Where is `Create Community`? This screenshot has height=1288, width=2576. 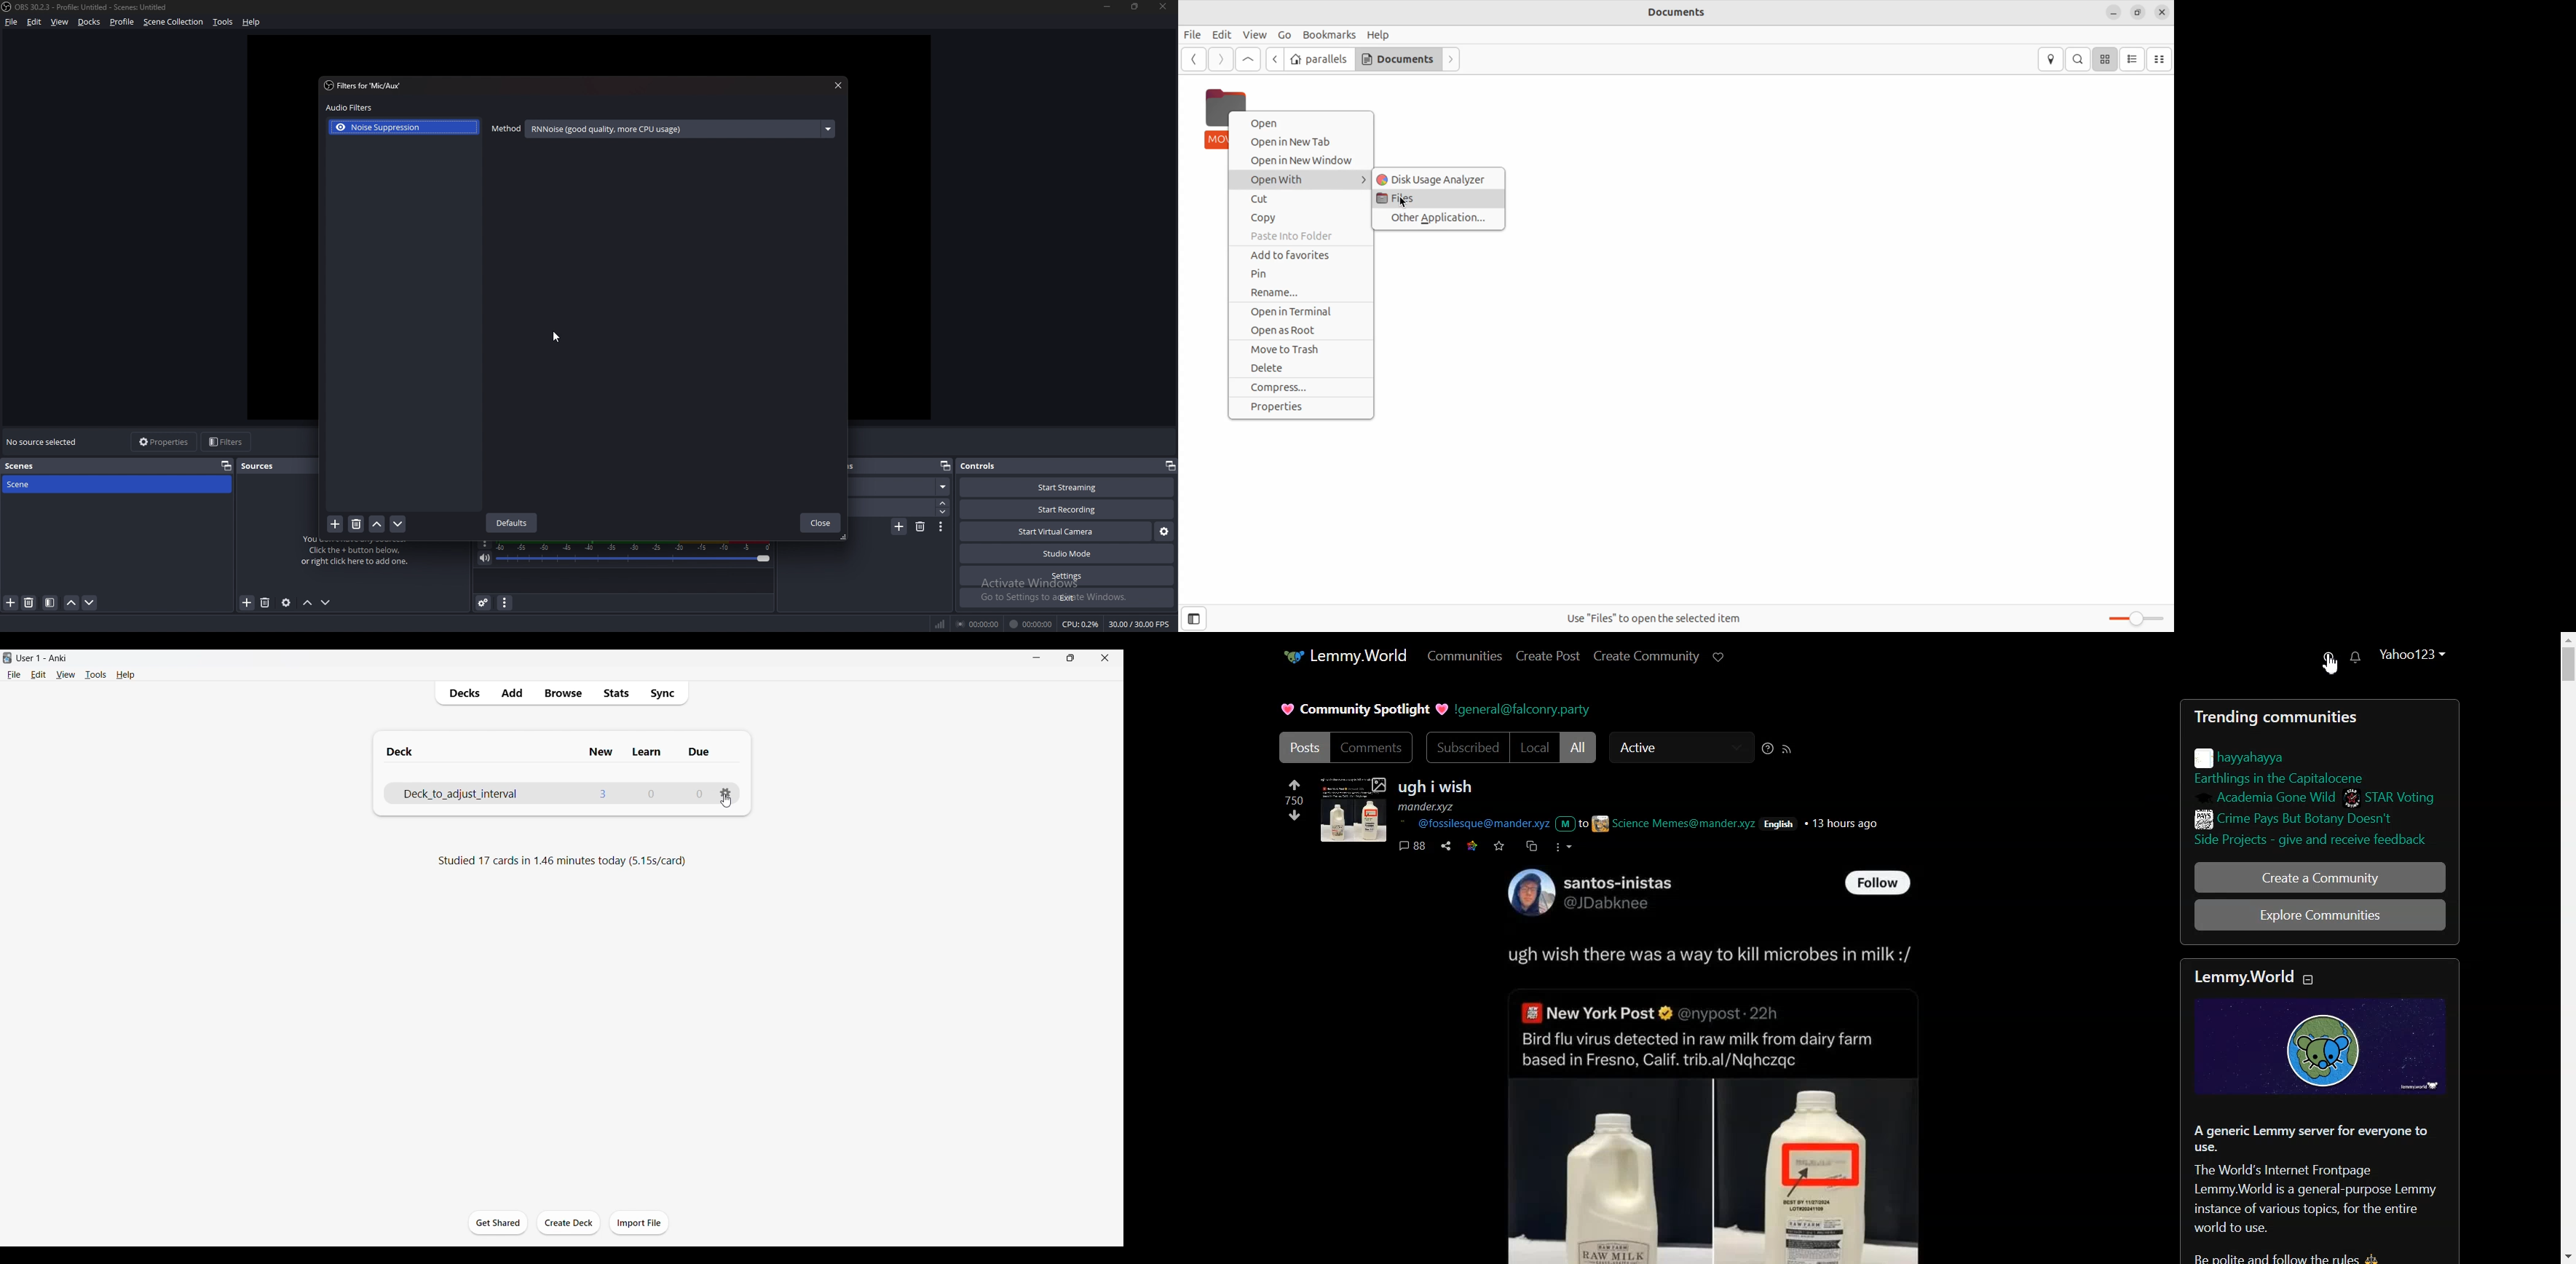 Create Community is located at coordinates (1646, 656).